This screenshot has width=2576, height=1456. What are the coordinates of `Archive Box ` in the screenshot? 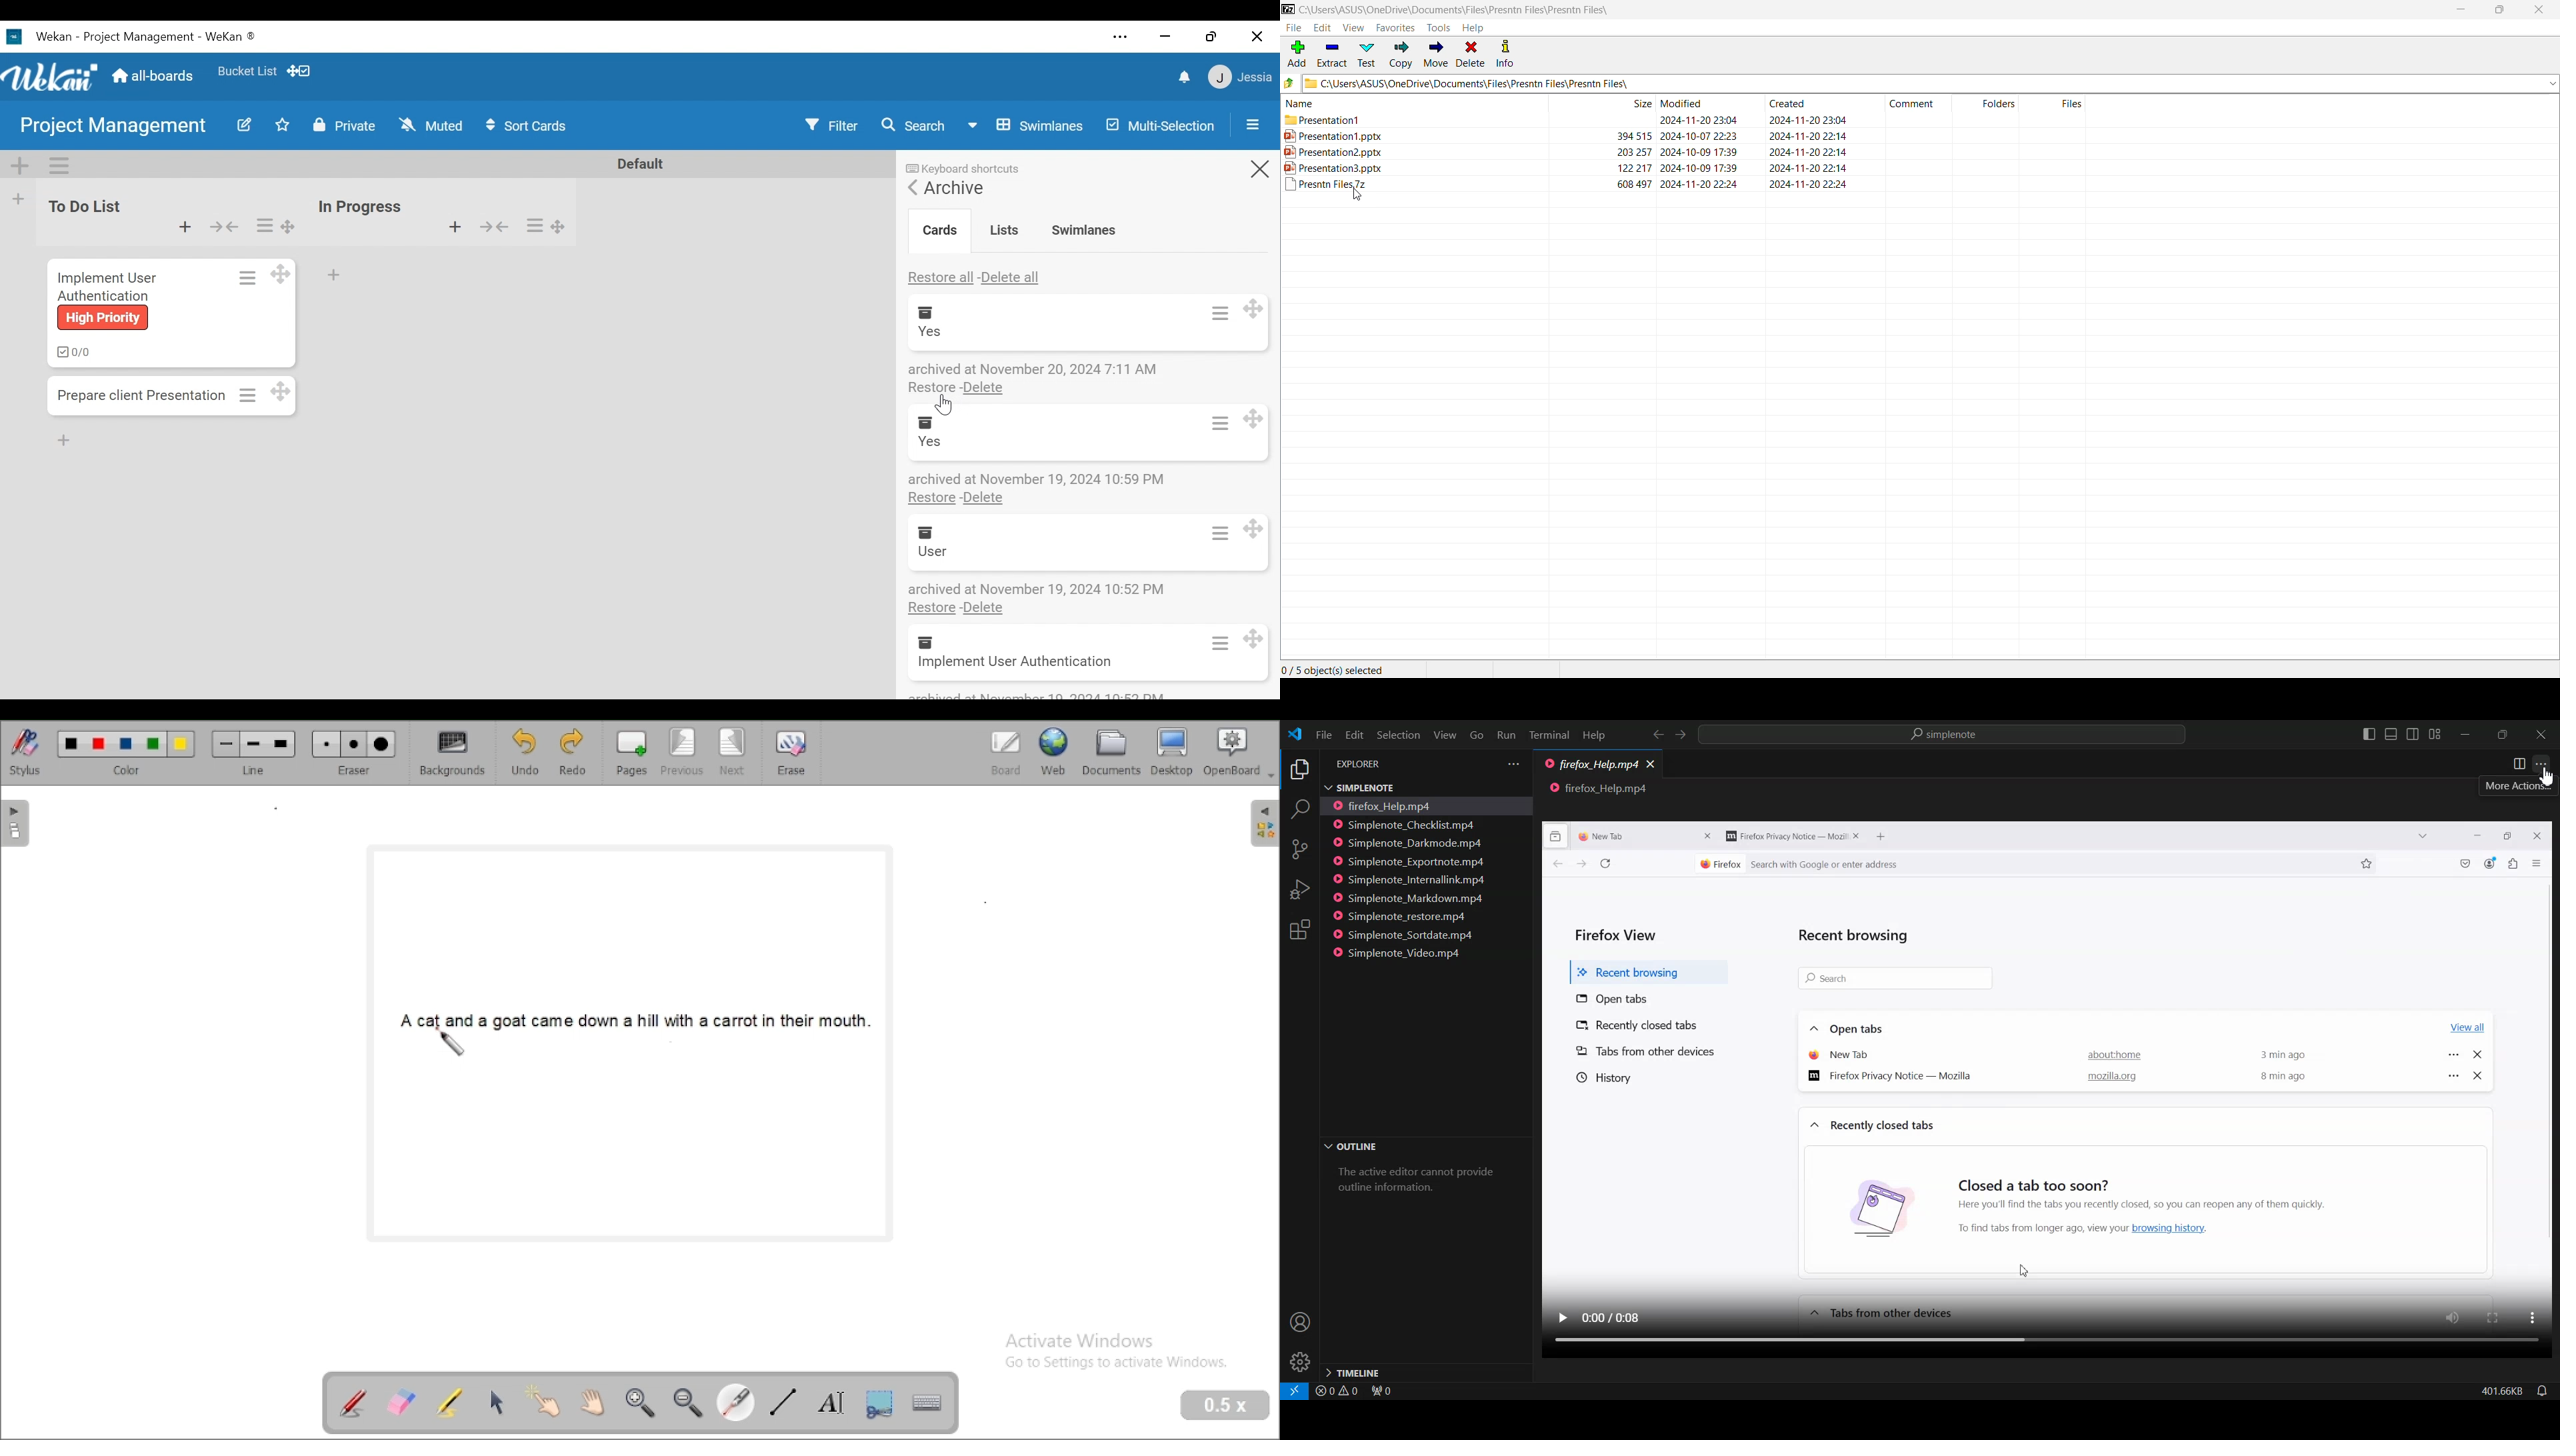 It's located at (935, 422).